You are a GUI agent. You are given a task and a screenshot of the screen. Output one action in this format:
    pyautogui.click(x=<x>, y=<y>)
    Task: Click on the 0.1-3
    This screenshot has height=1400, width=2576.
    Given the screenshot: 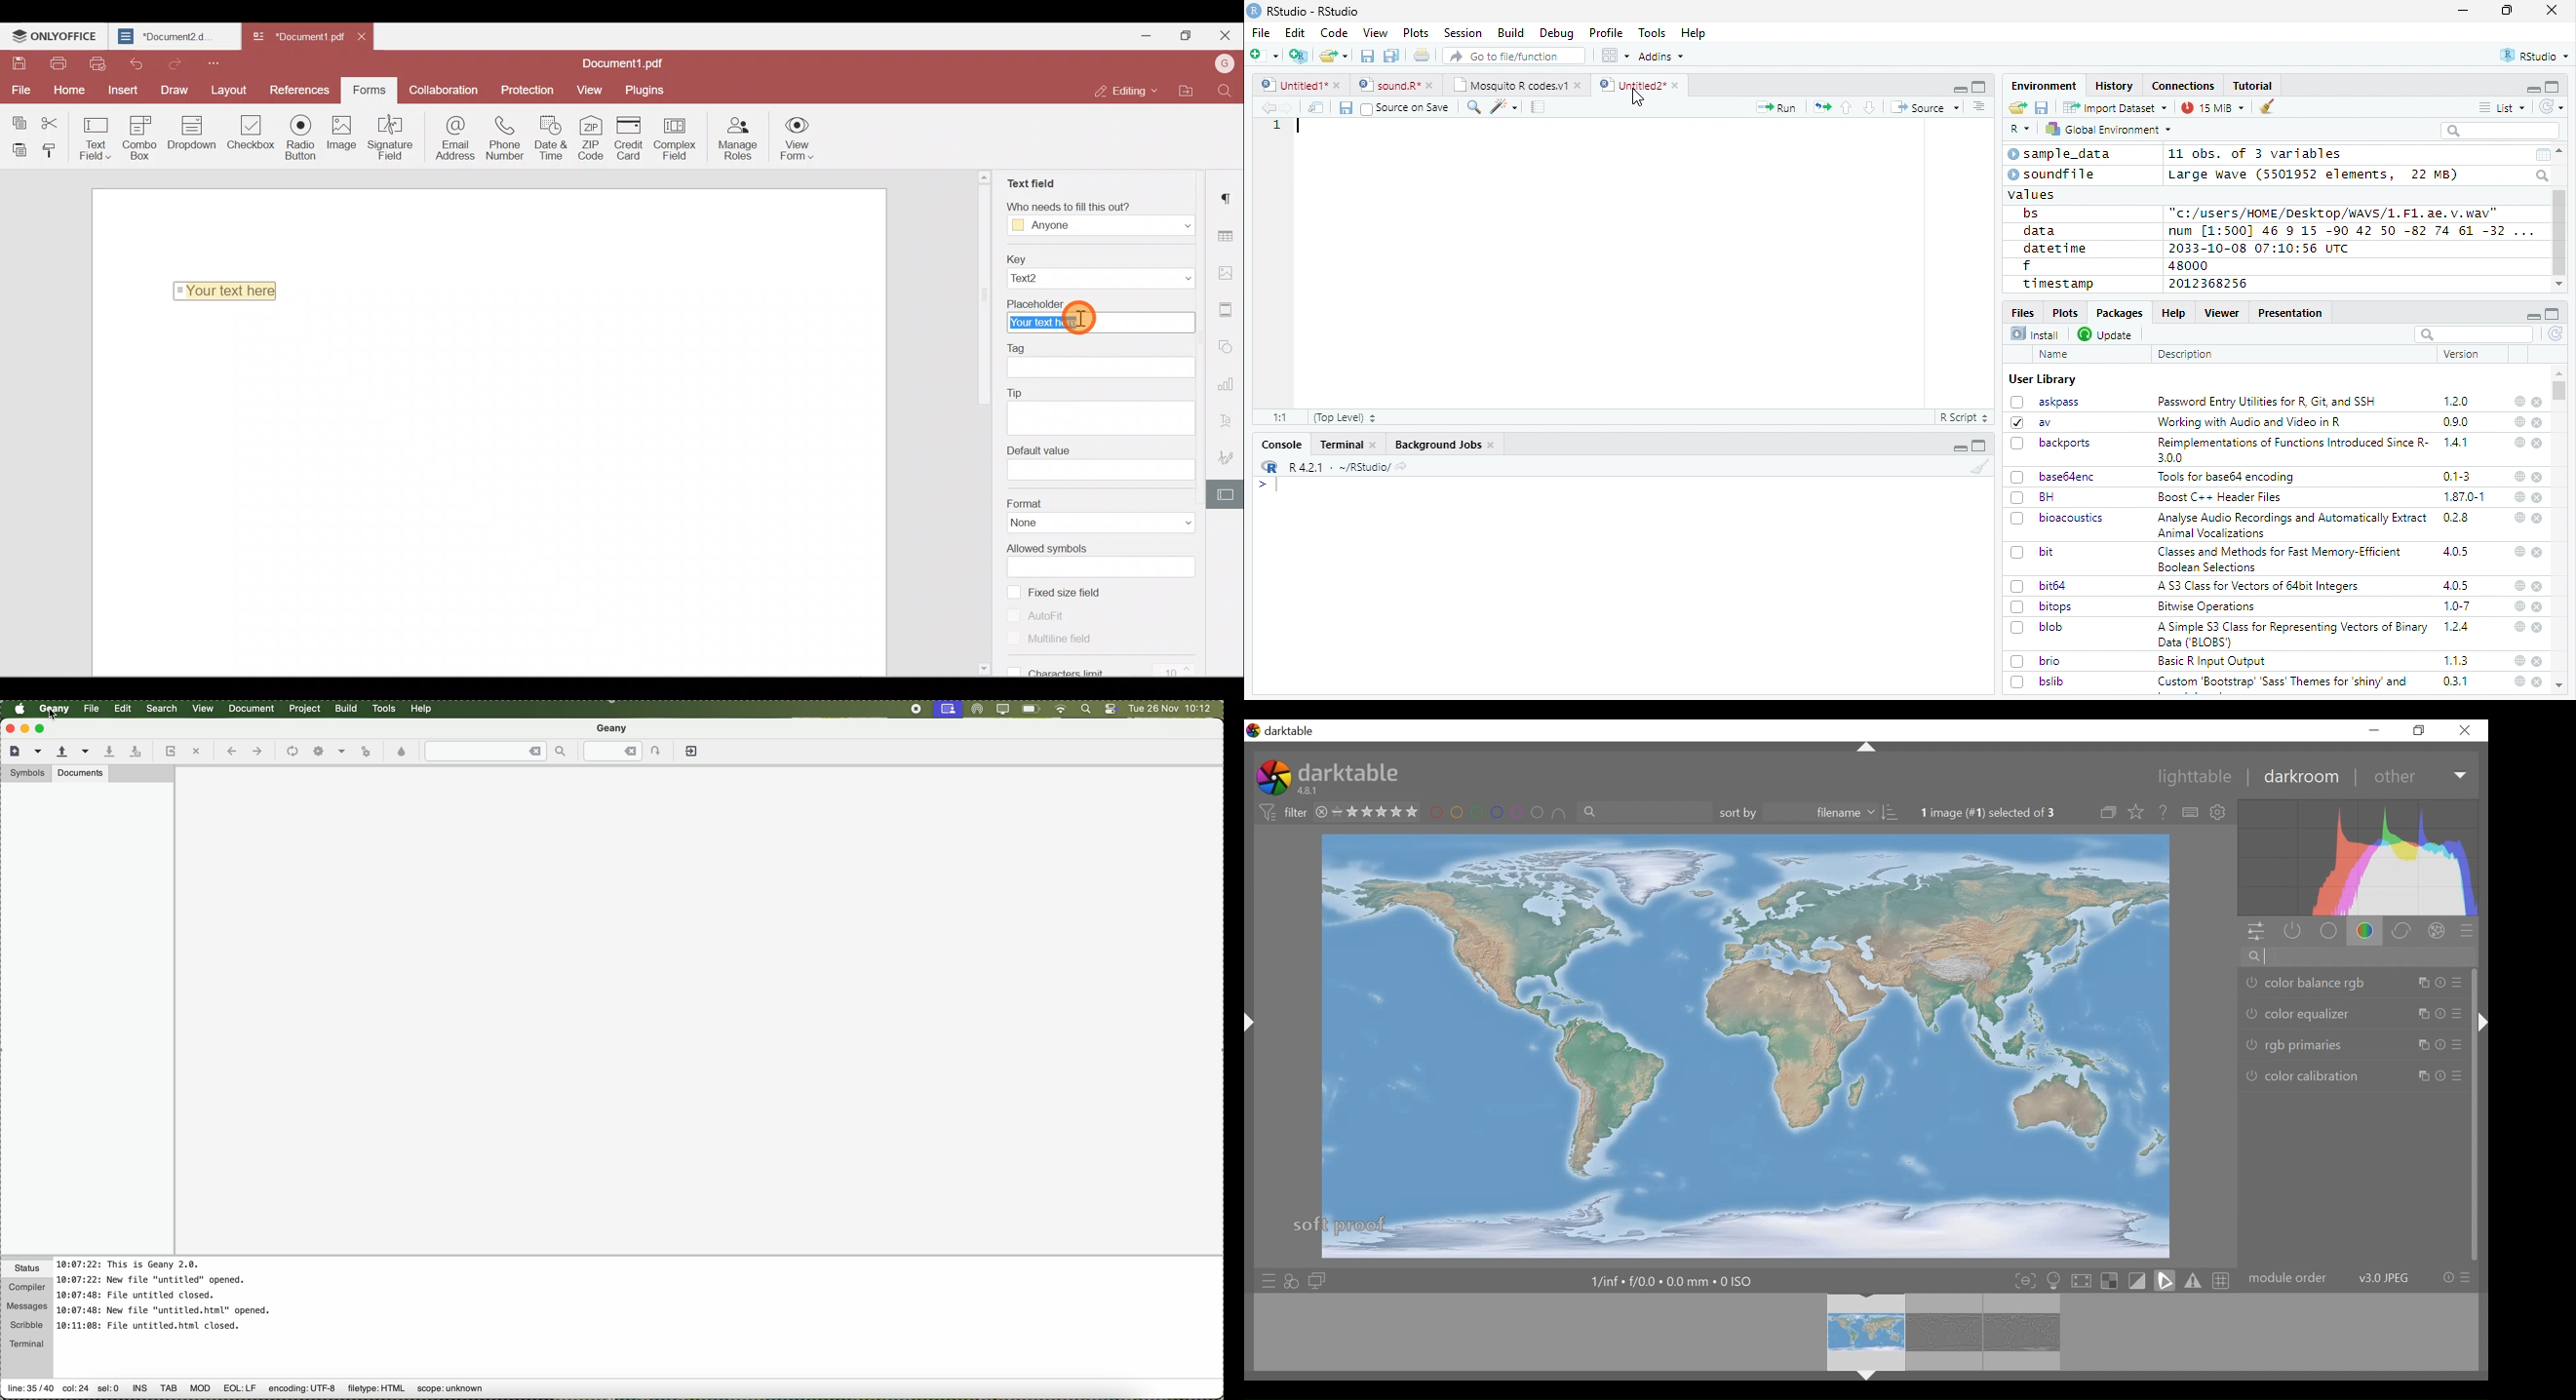 What is the action you would take?
    pyautogui.click(x=2460, y=476)
    